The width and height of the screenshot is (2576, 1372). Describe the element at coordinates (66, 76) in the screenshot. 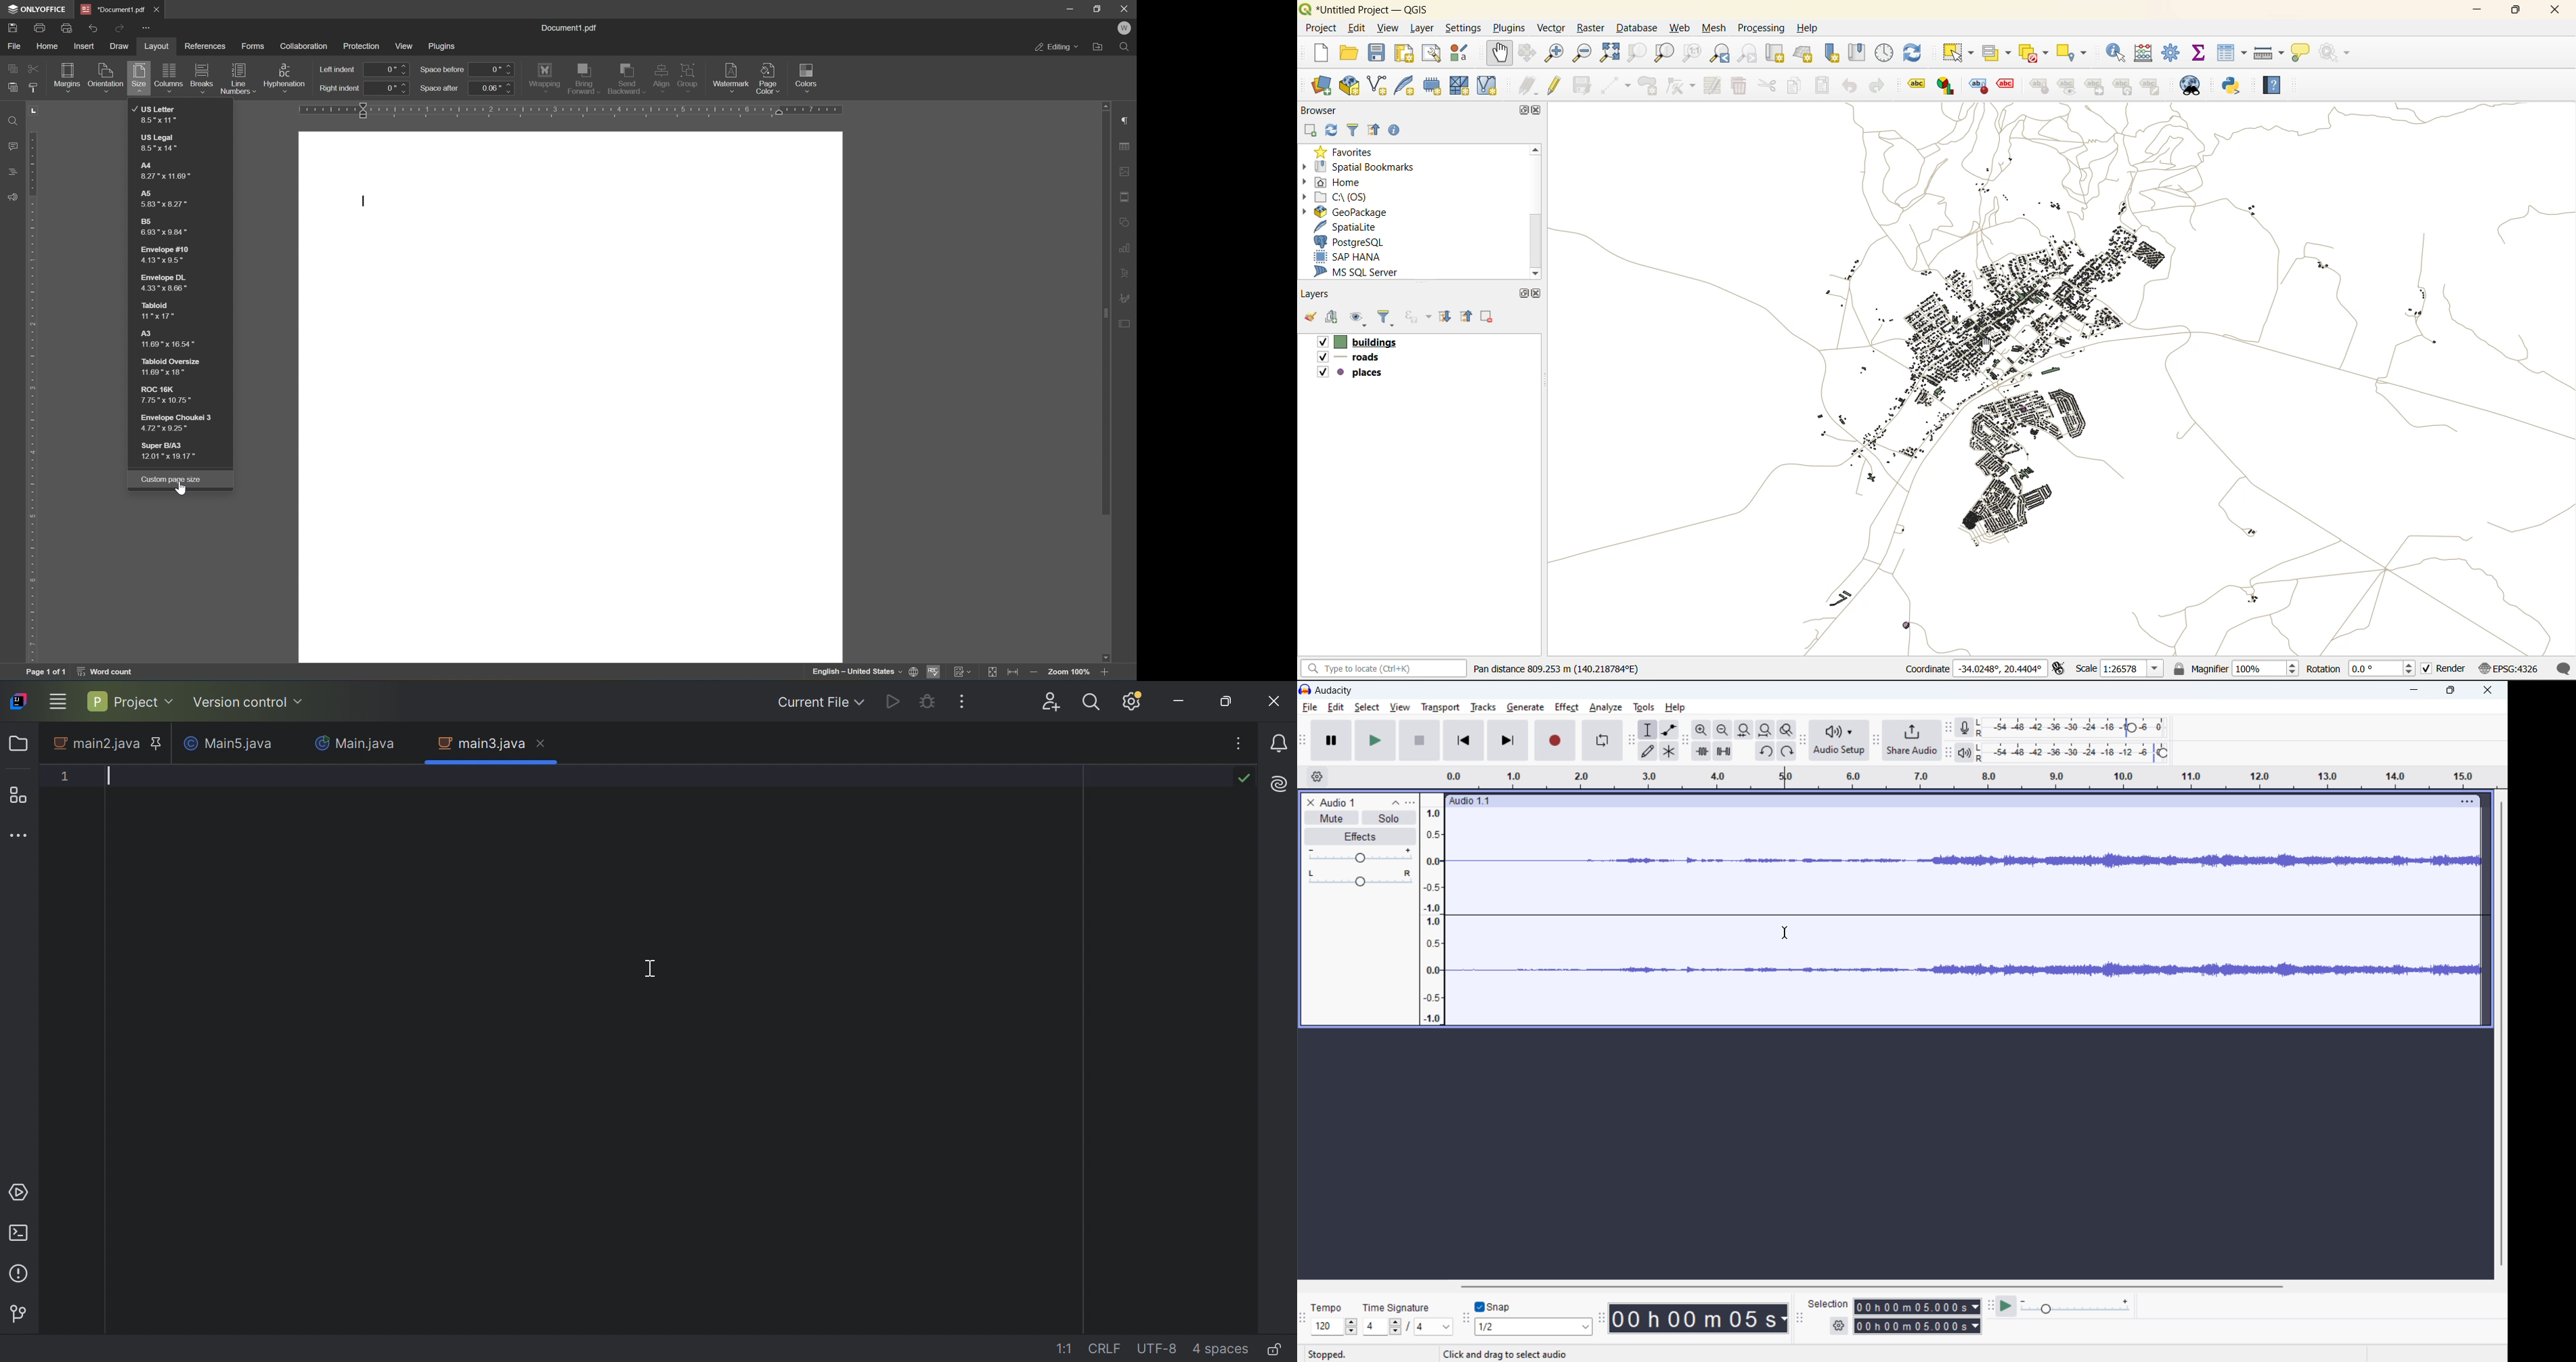

I see `margins` at that location.